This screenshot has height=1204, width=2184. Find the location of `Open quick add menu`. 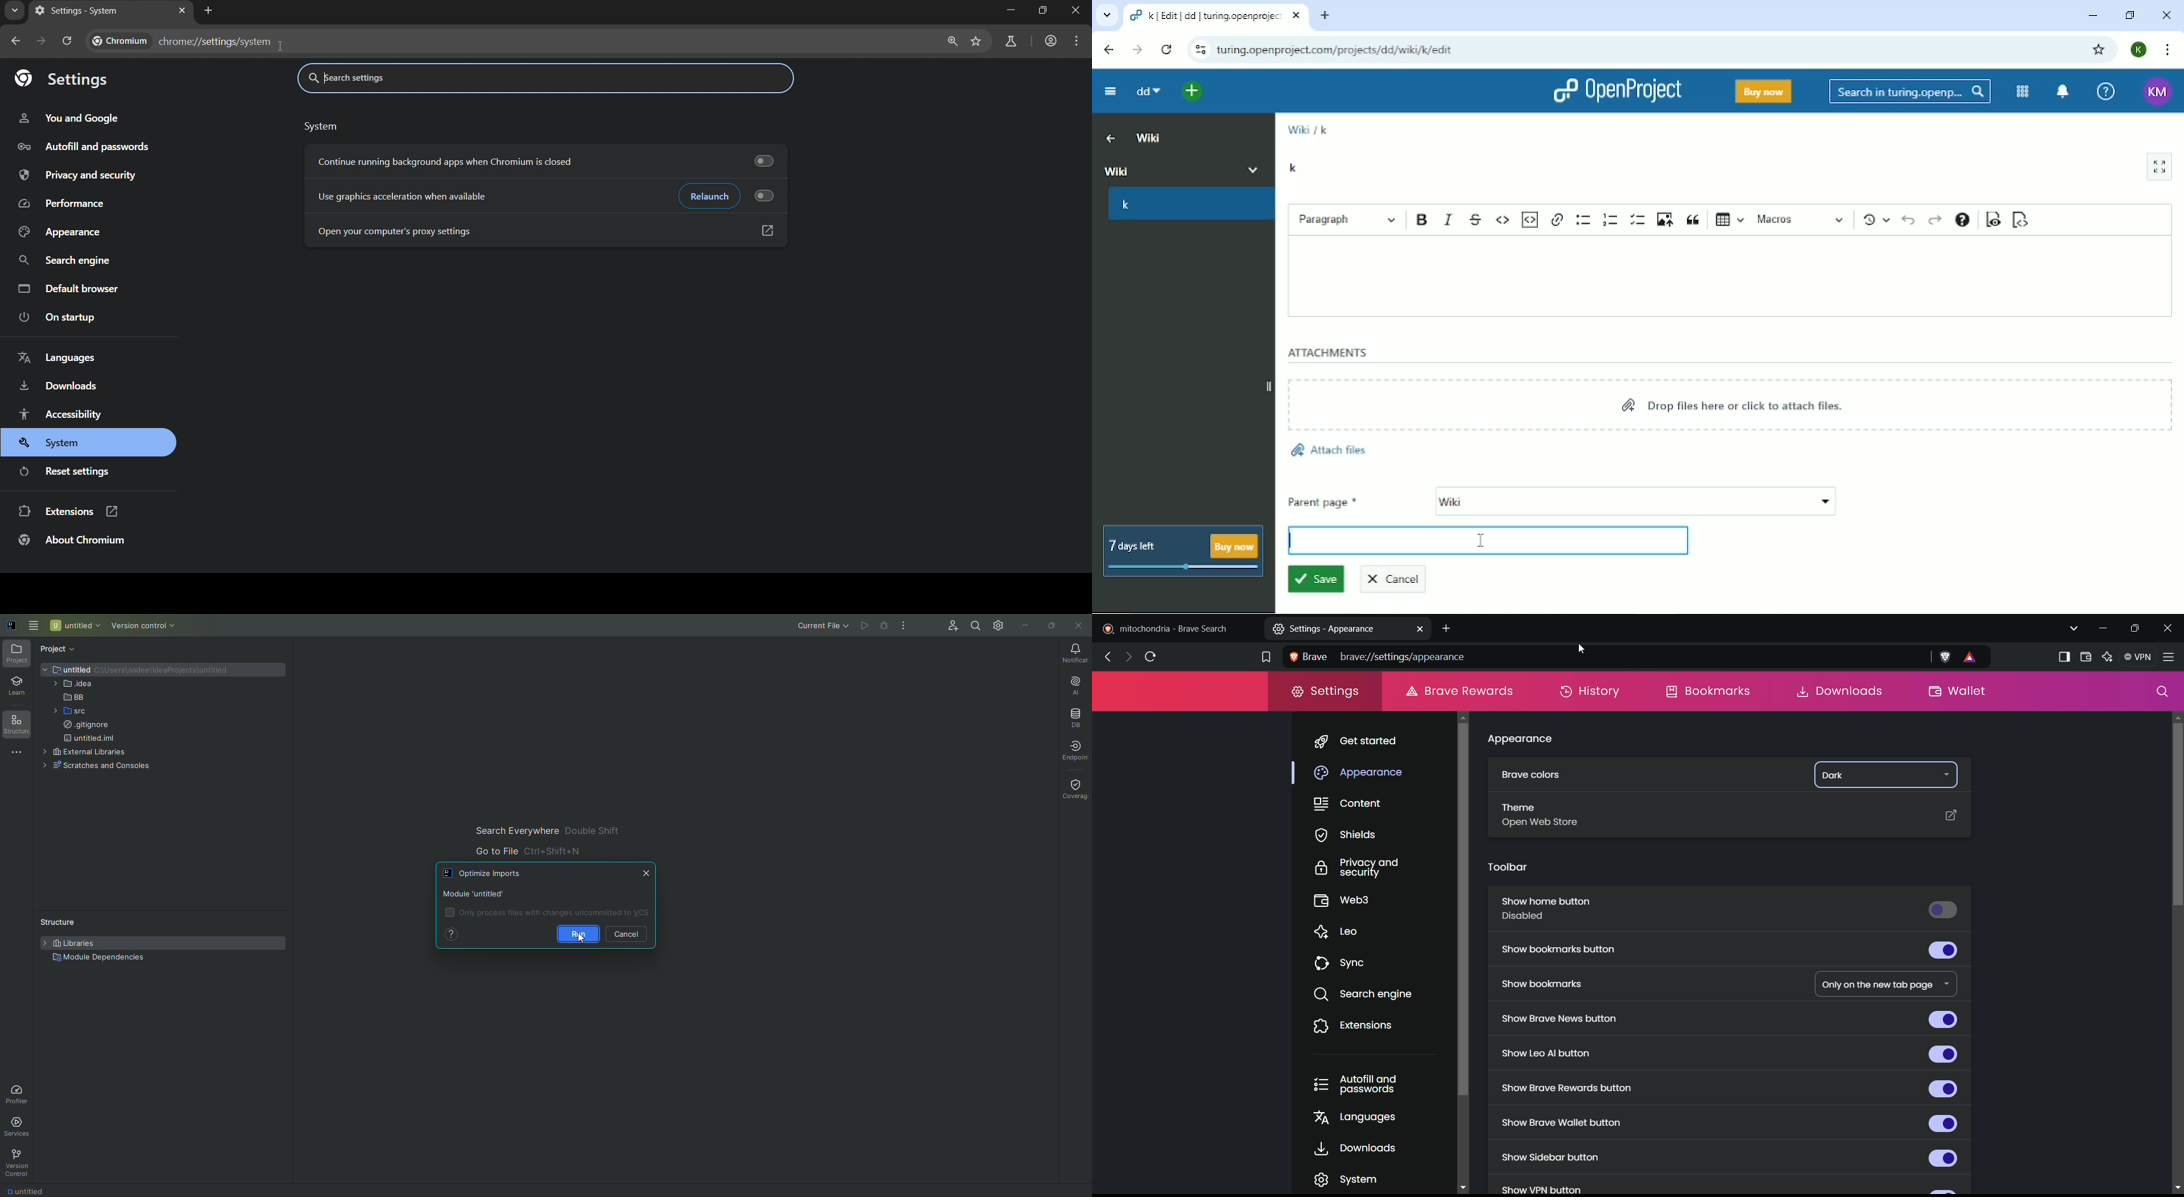

Open quick add menu is located at coordinates (1189, 90).